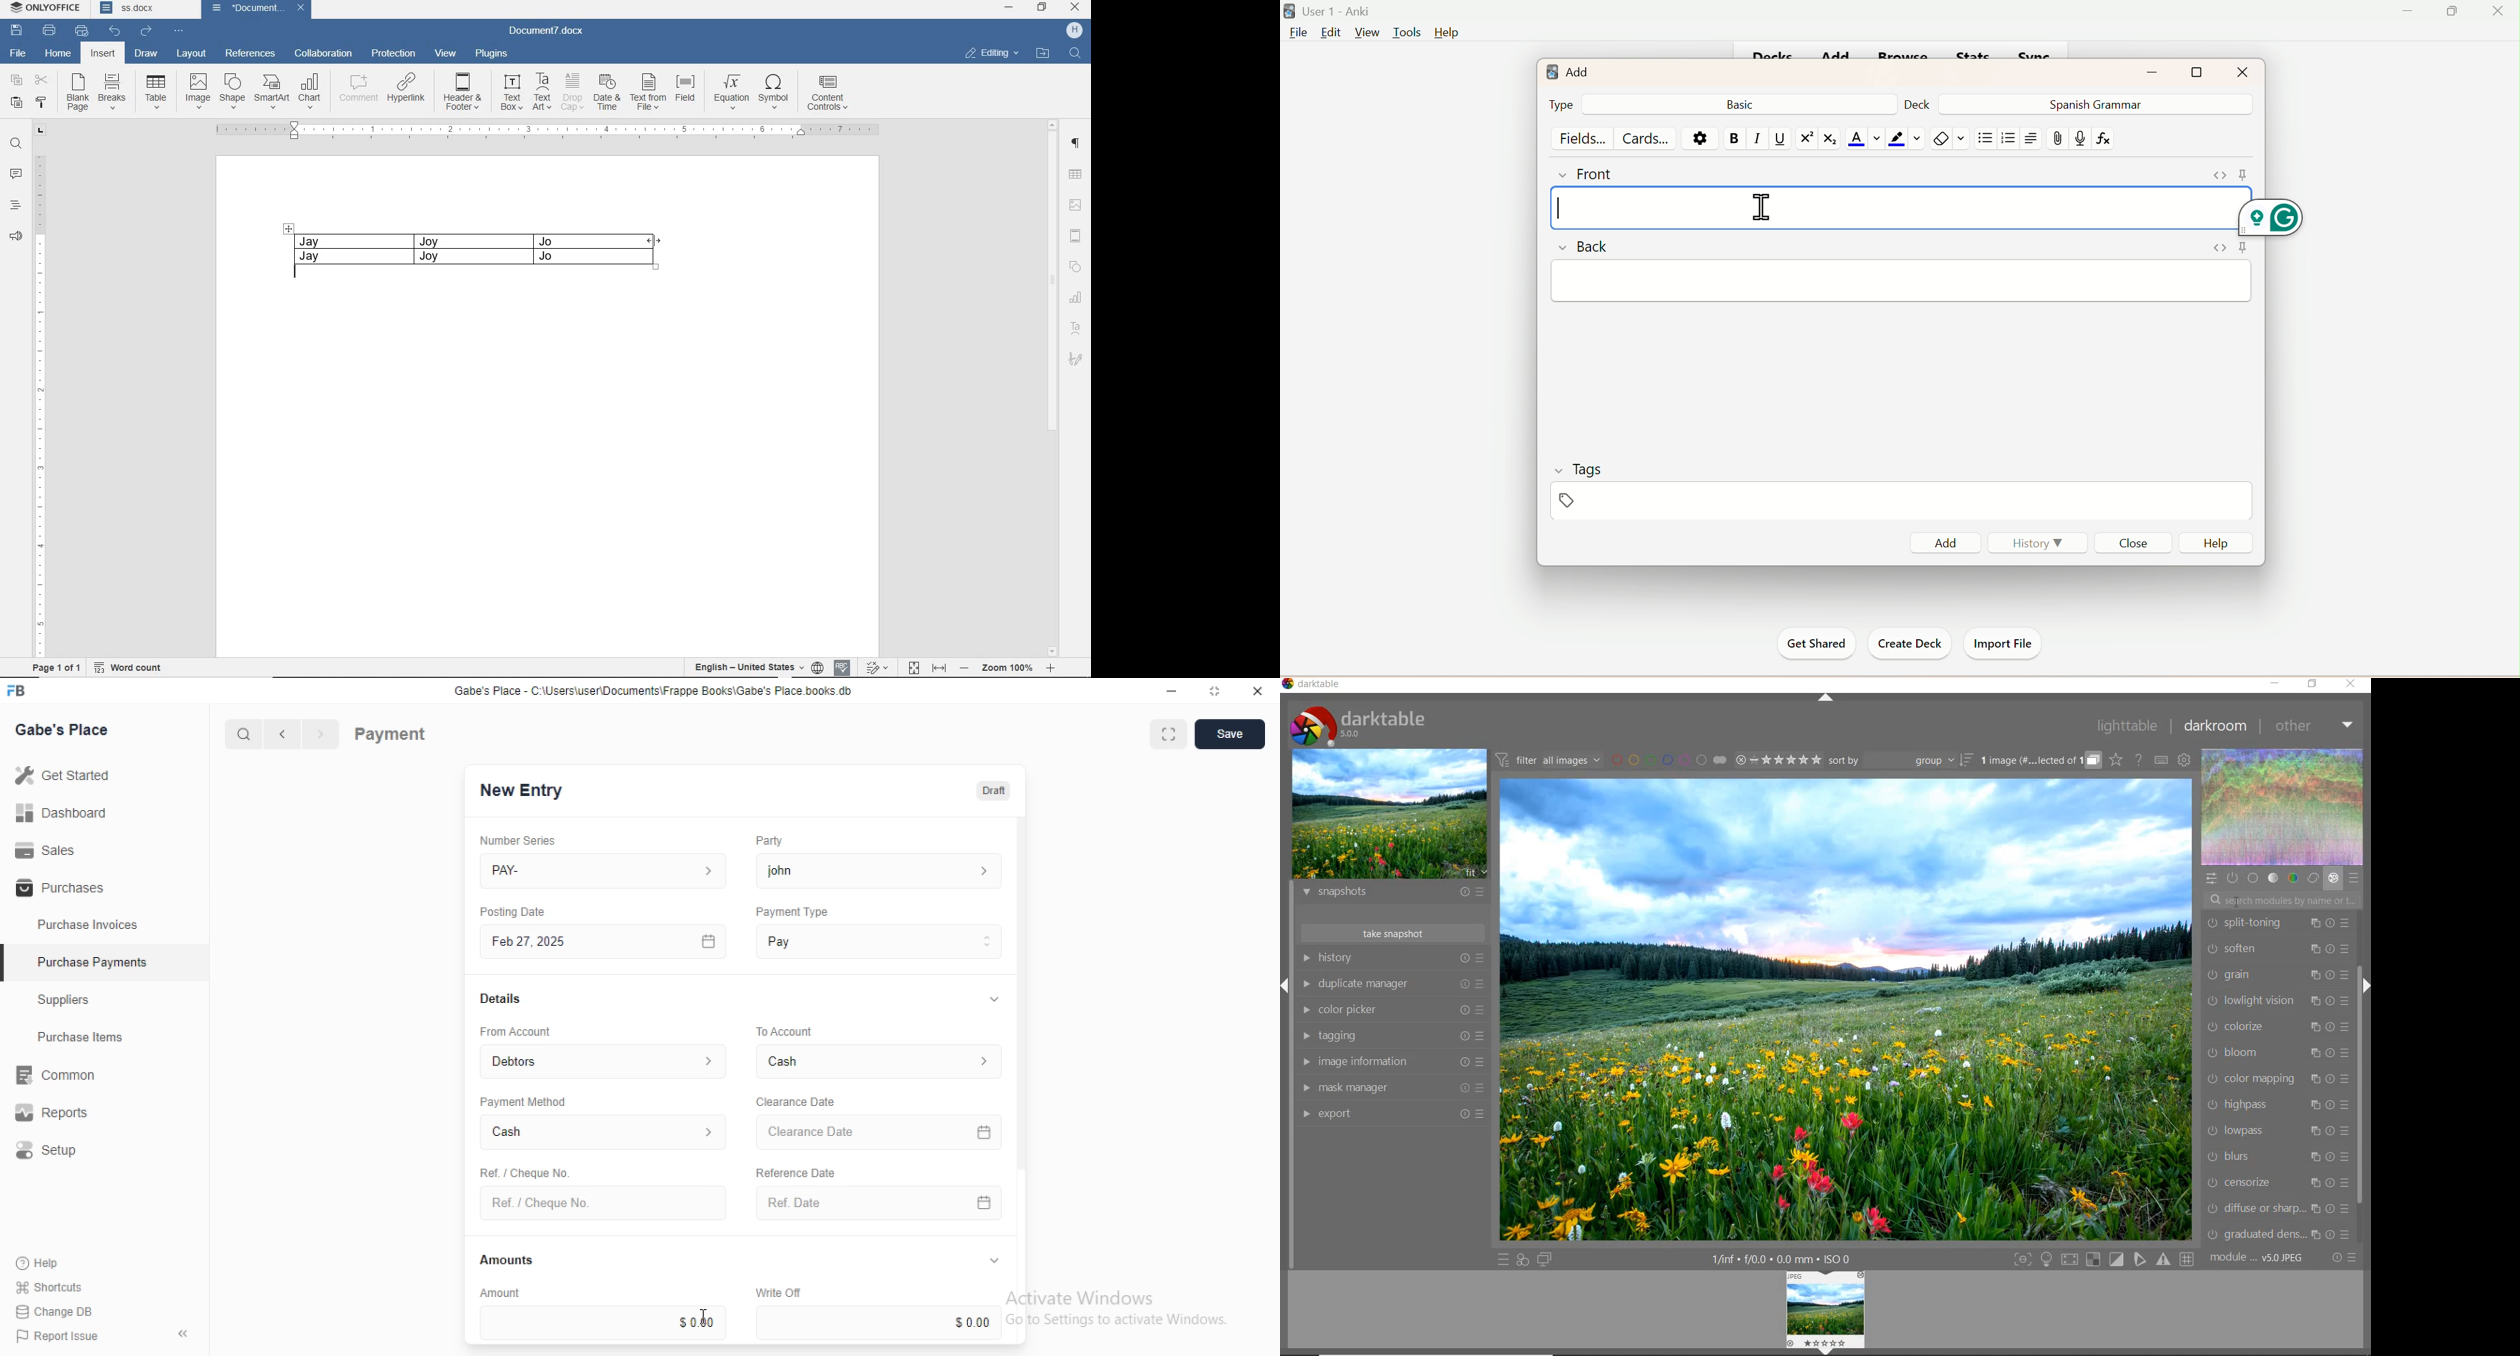 The height and width of the screenshot is (1372, 2520). What do you see at coordinates (605, 1060) in the screenshot?
I see `Debtors` at bounding box center [605, 1060].